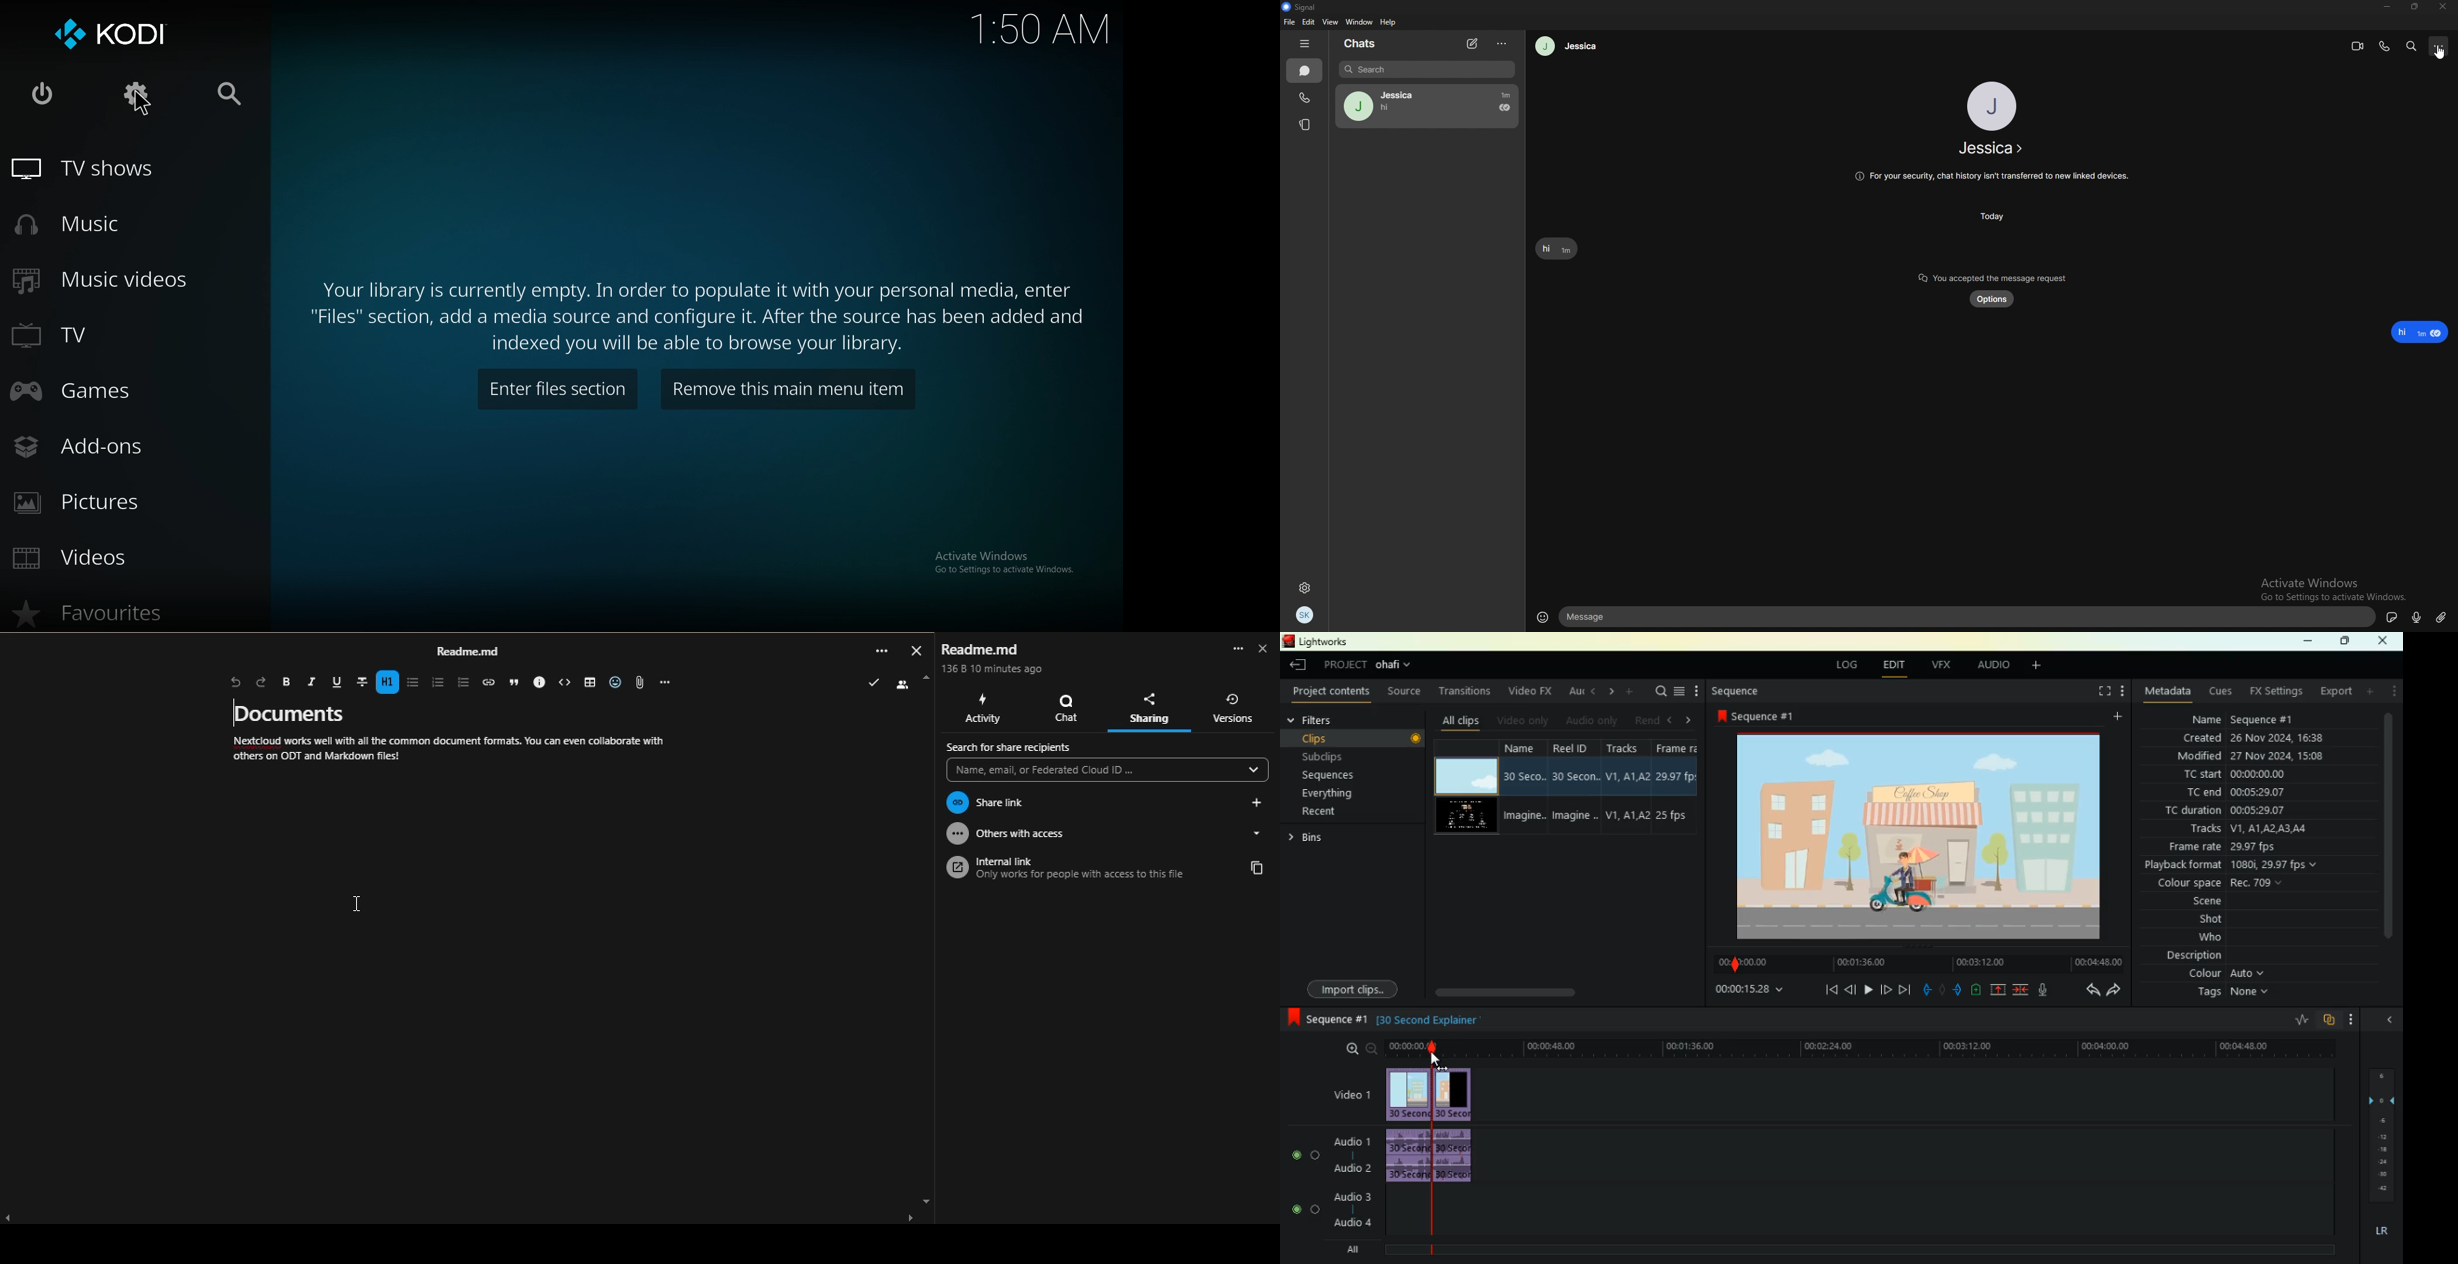 This screenshot has height=1288, width=2464. I want to click on project , so click(1369, 666).